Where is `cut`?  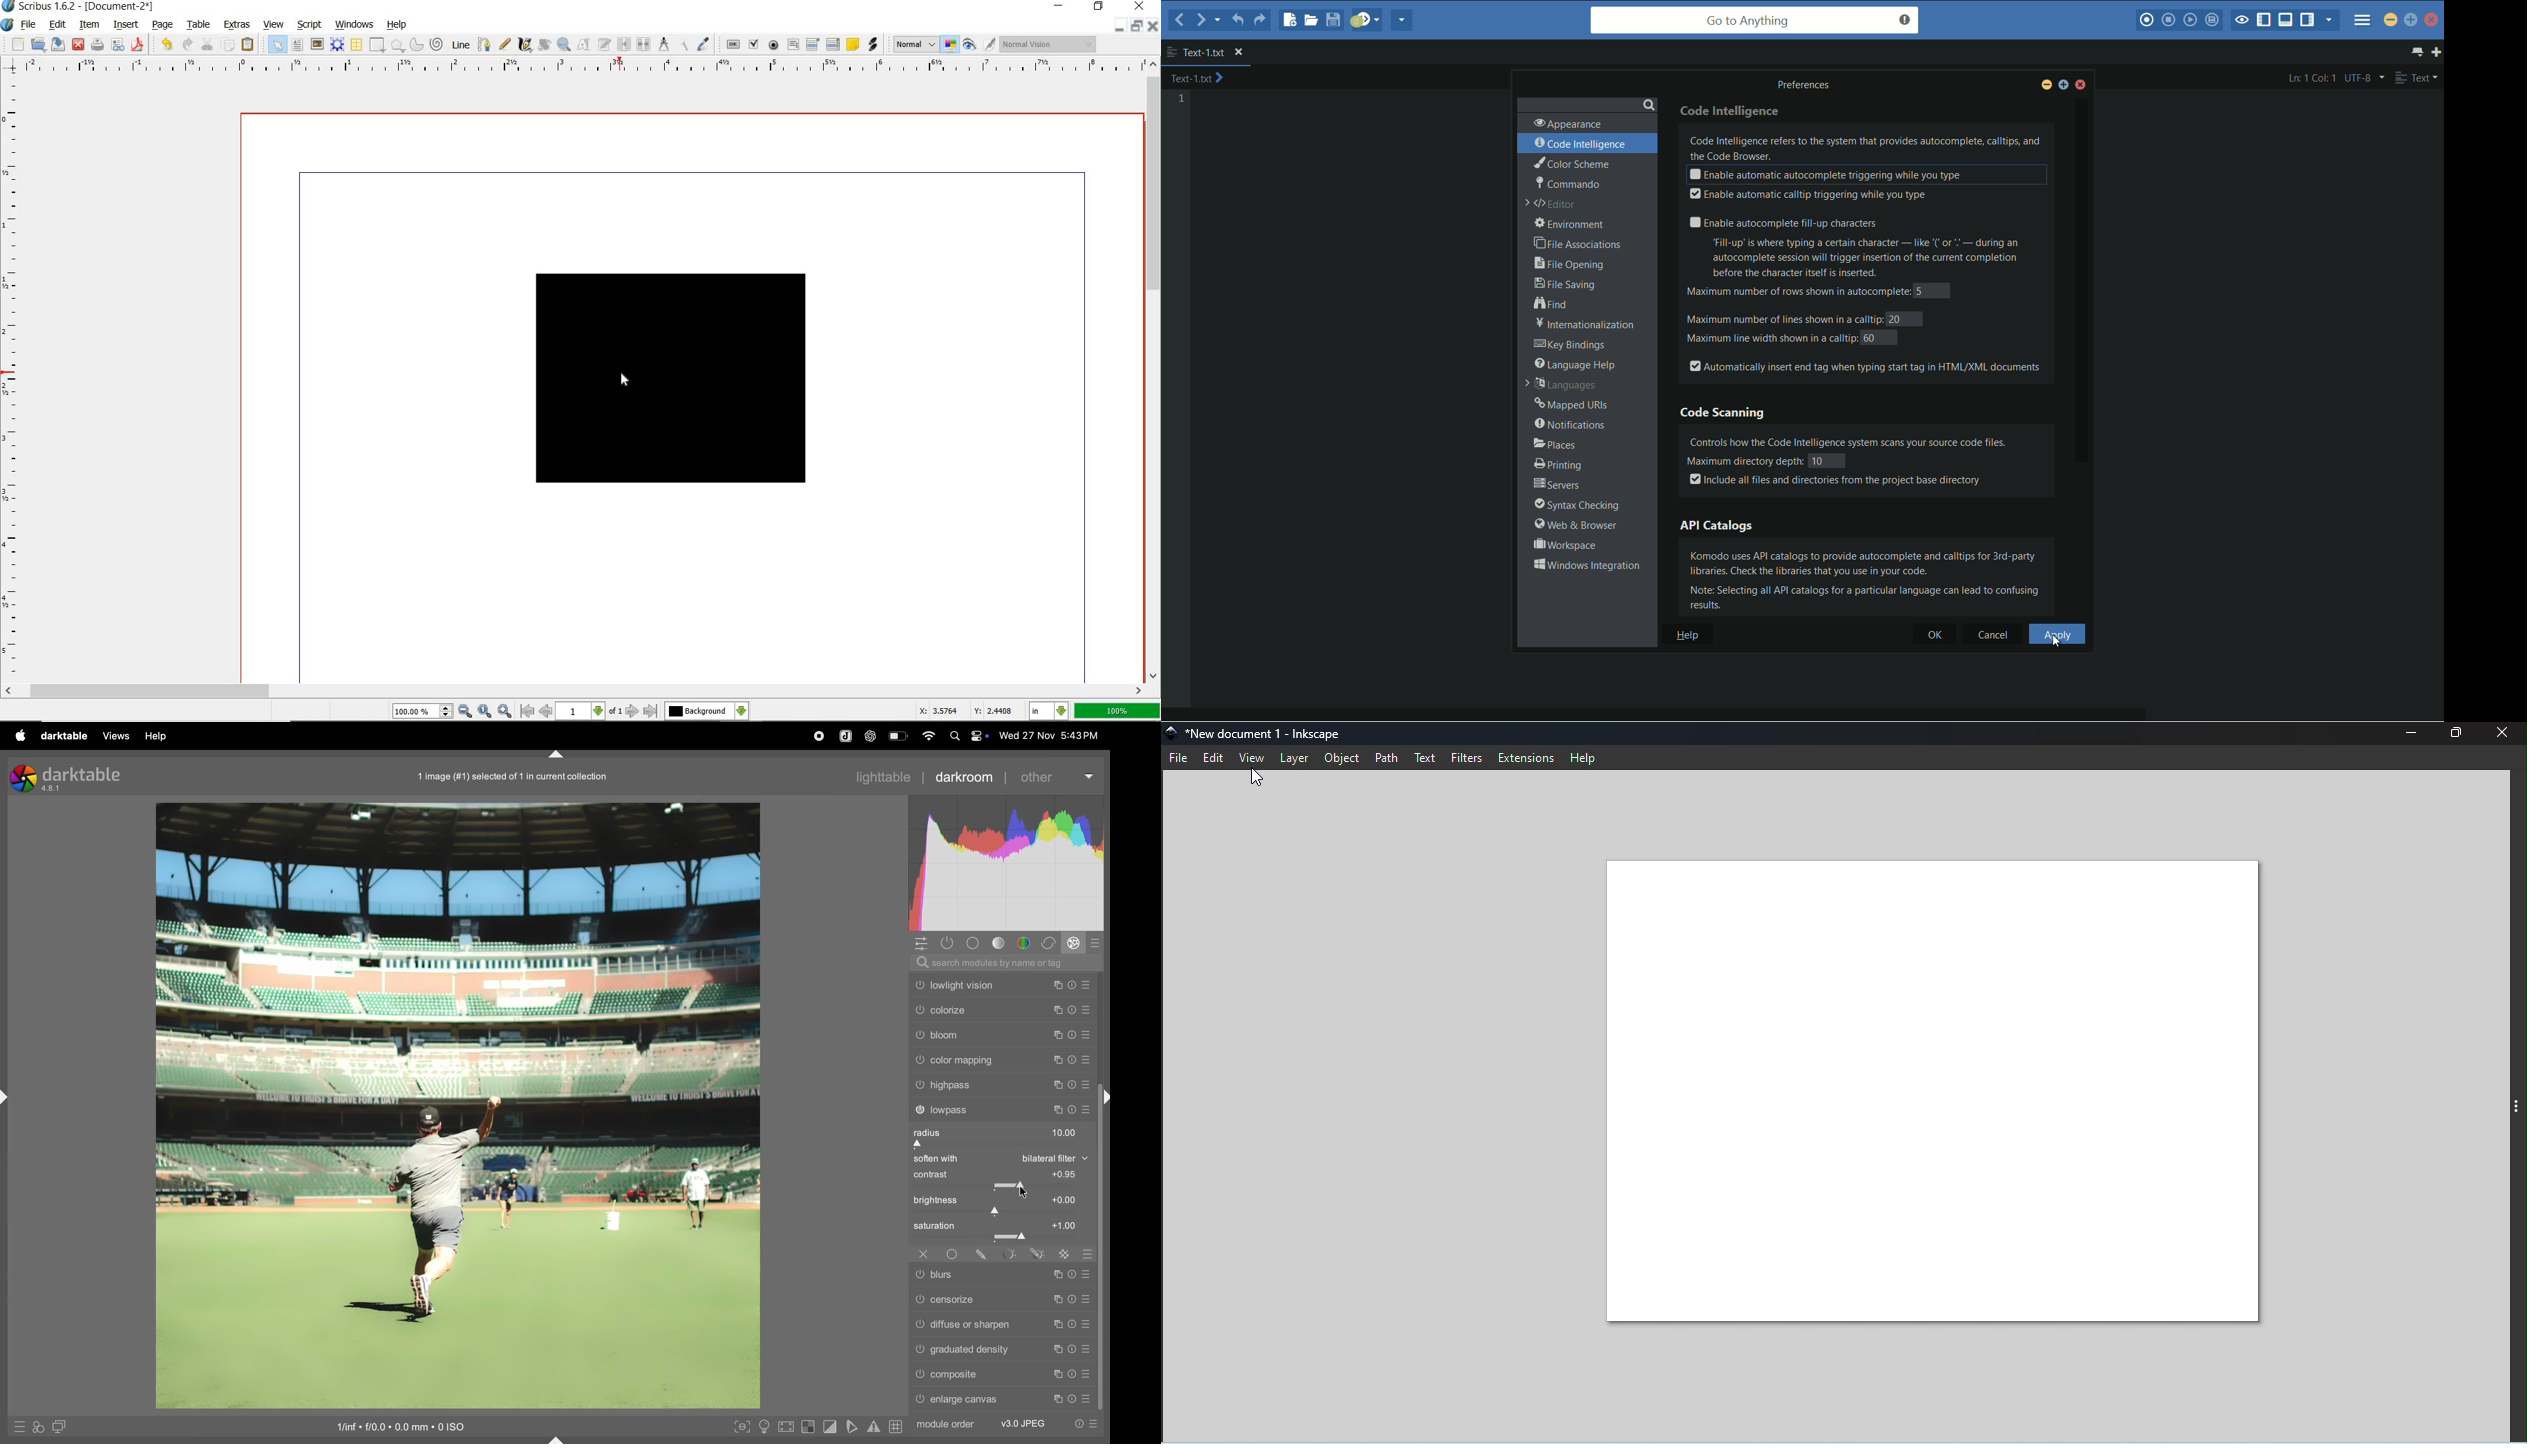
cut is located at coordinates (207, 46).